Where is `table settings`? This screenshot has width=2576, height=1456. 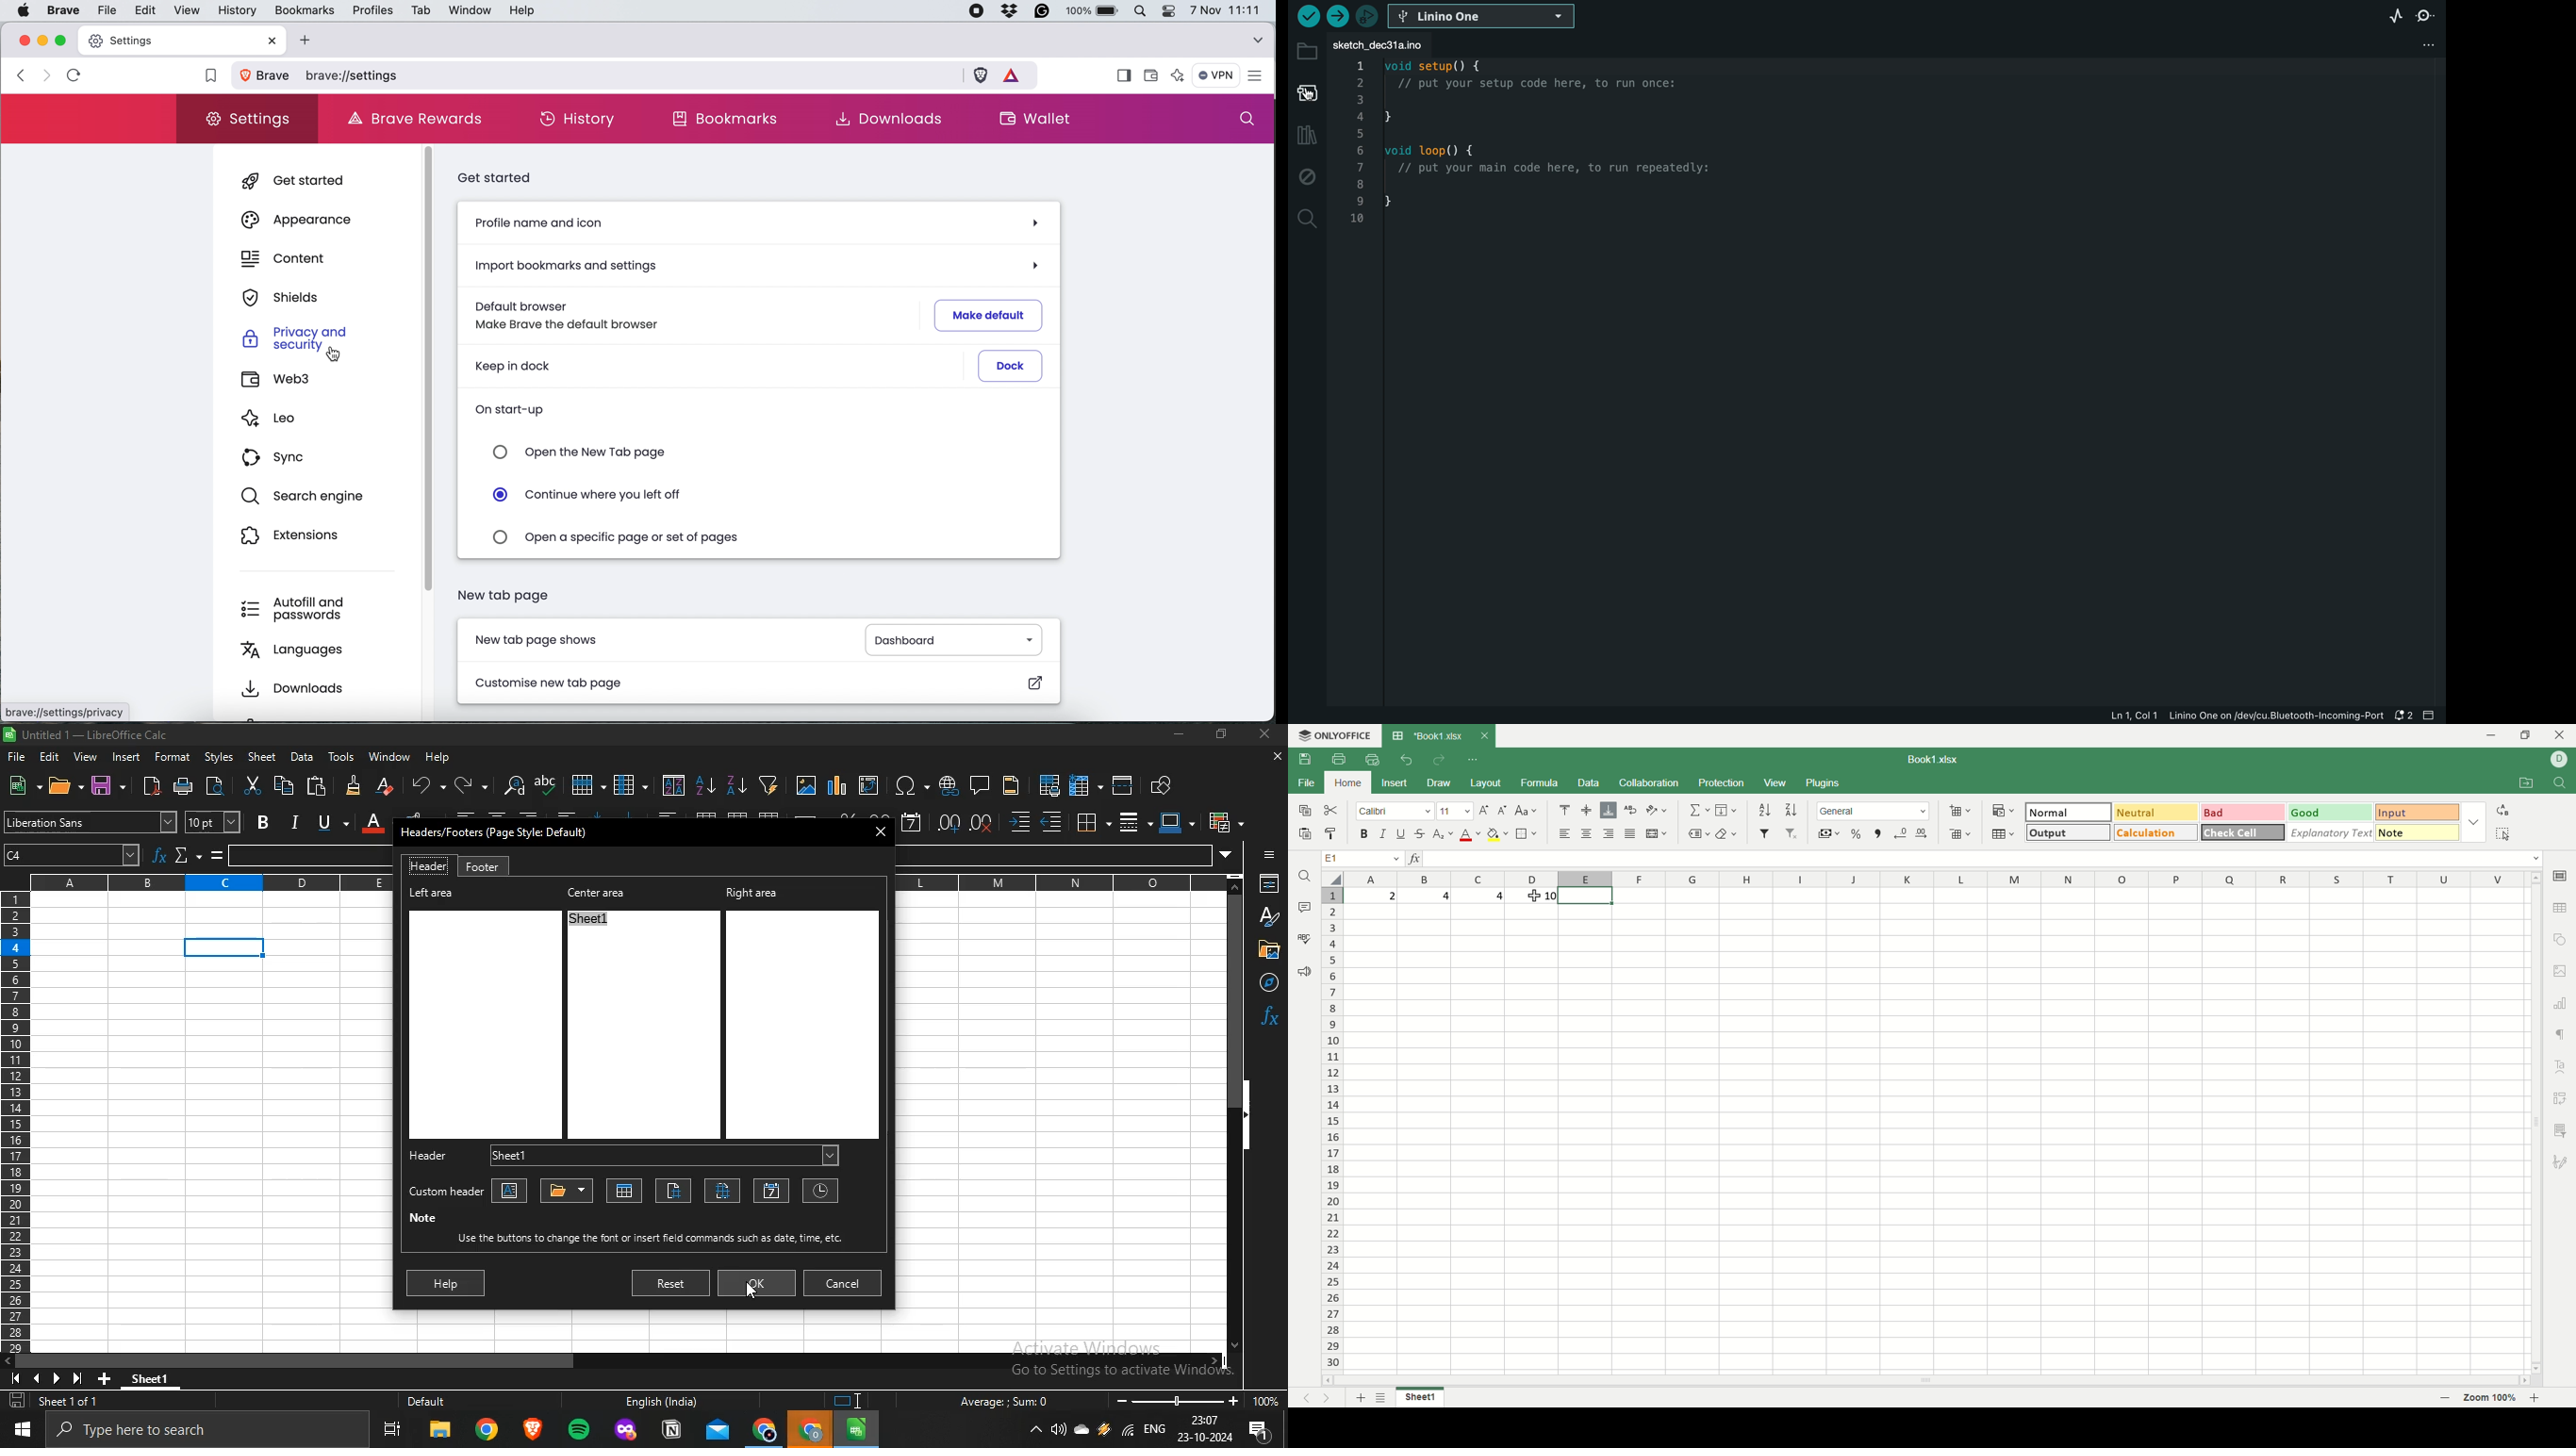 table settings is located at coordinates (2559, 909).